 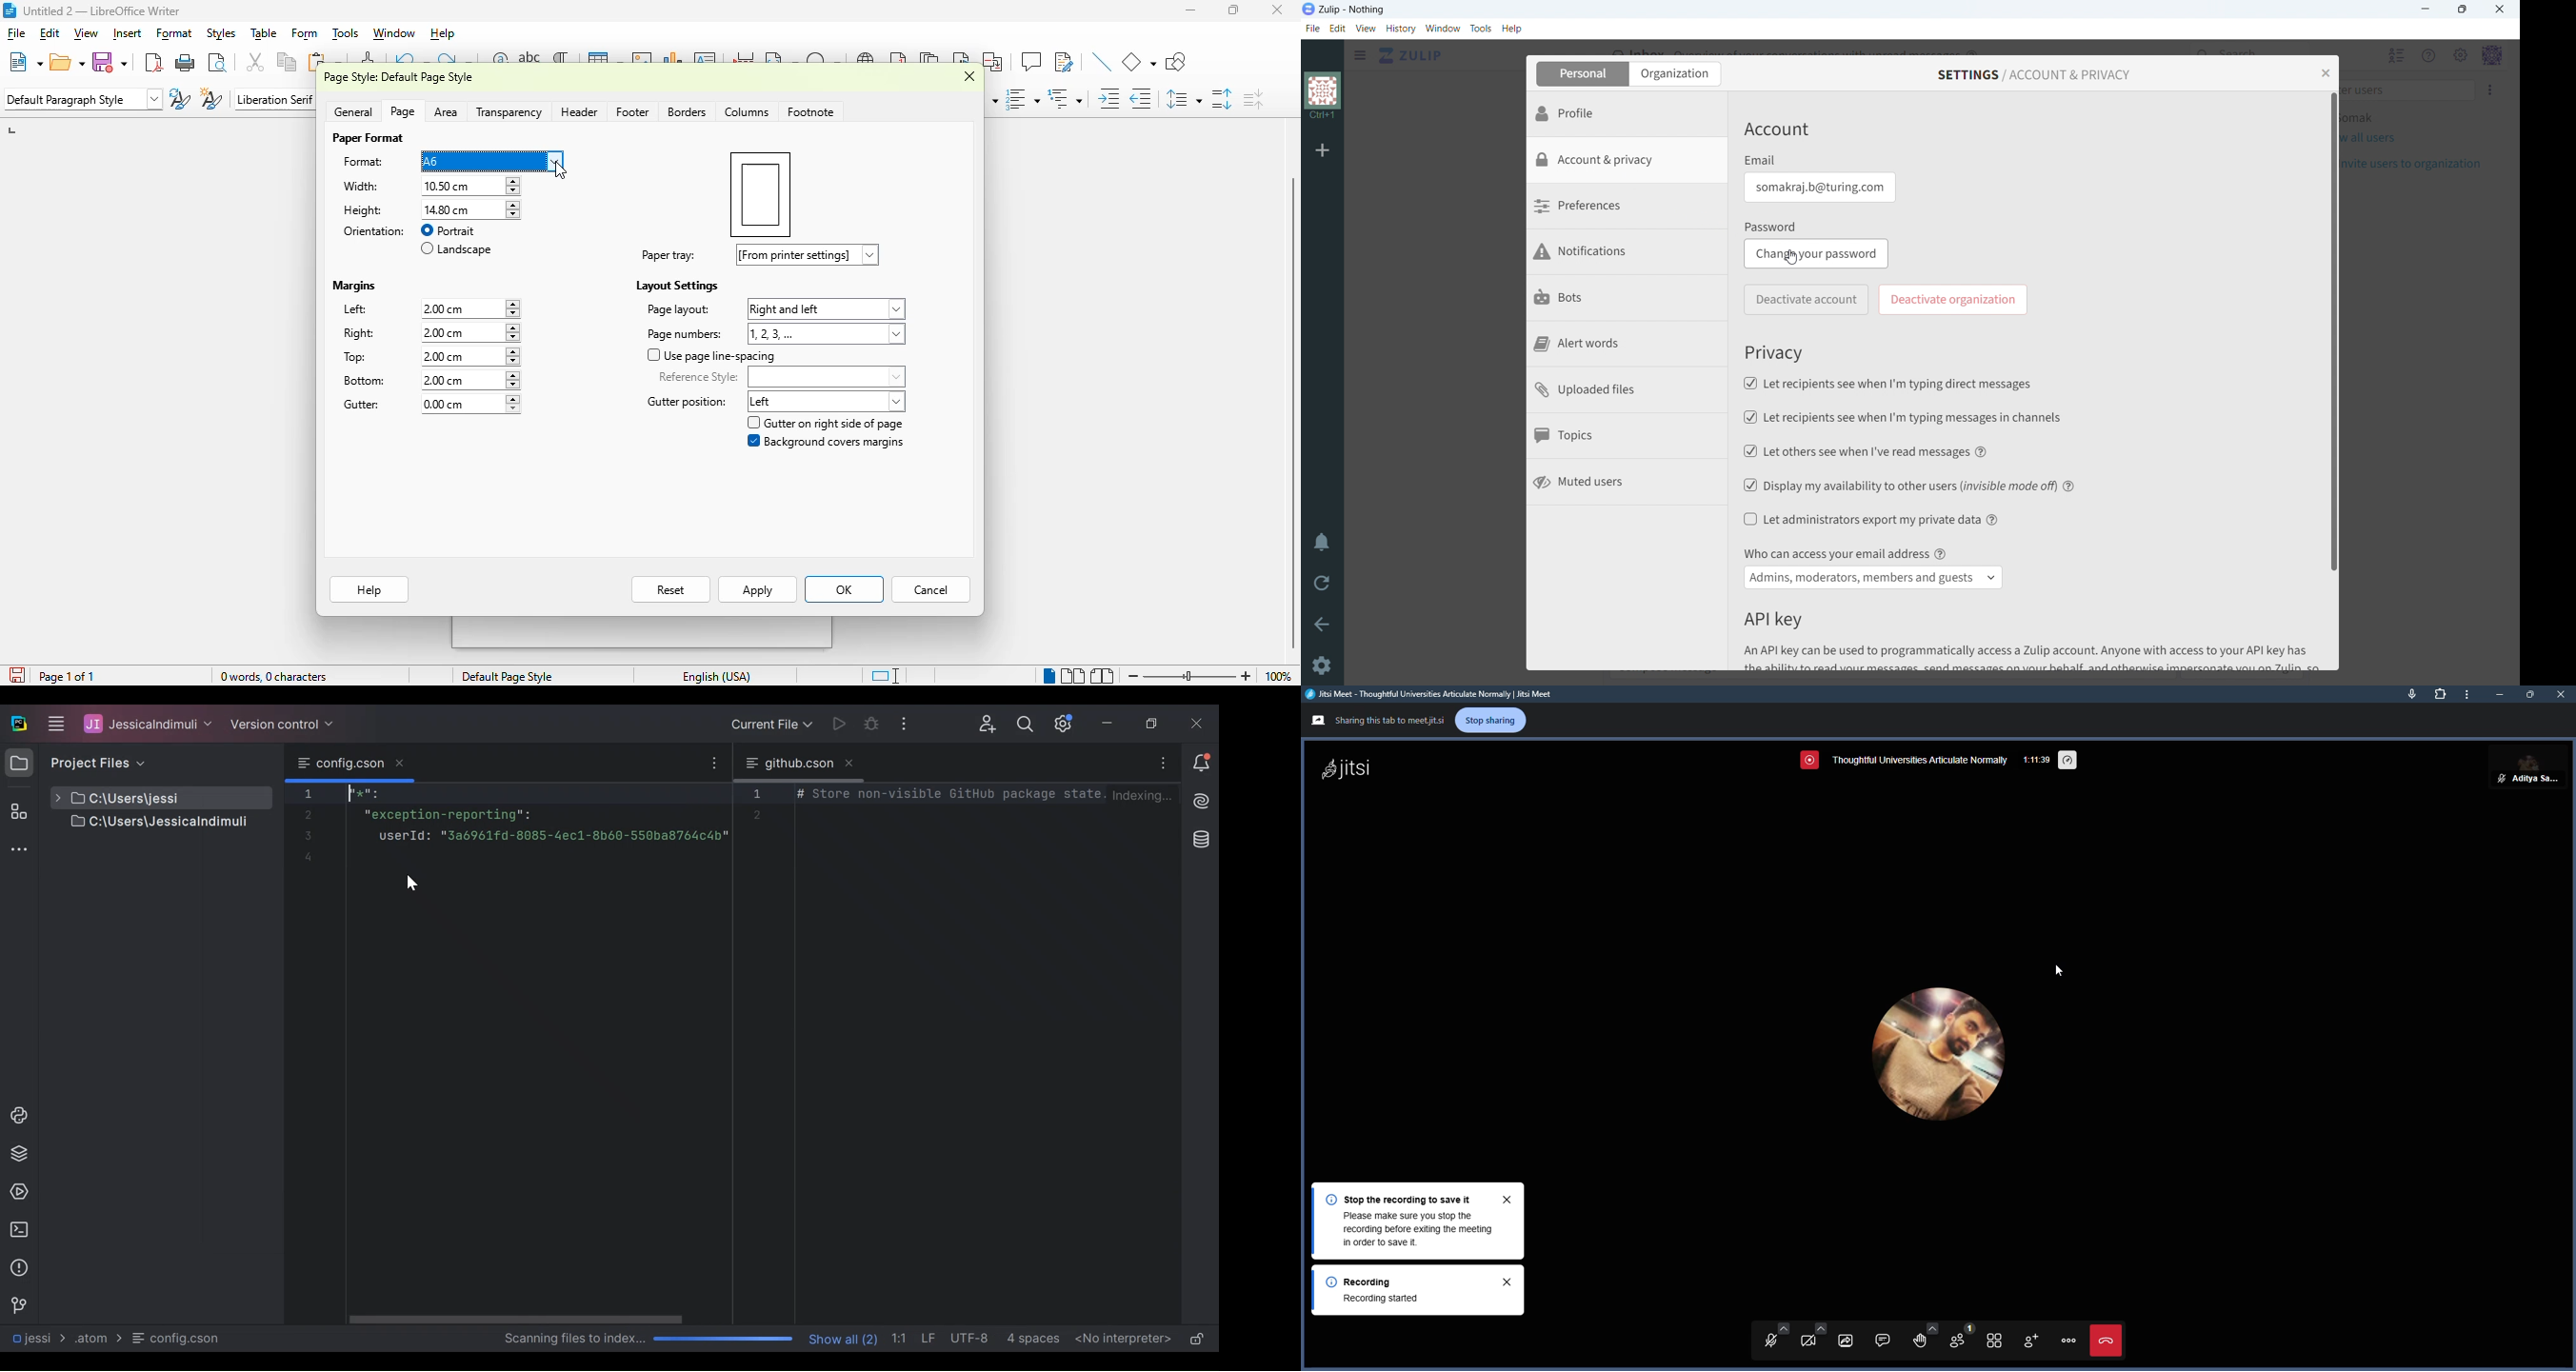 I want to click on new, so click(x=25, y=62).